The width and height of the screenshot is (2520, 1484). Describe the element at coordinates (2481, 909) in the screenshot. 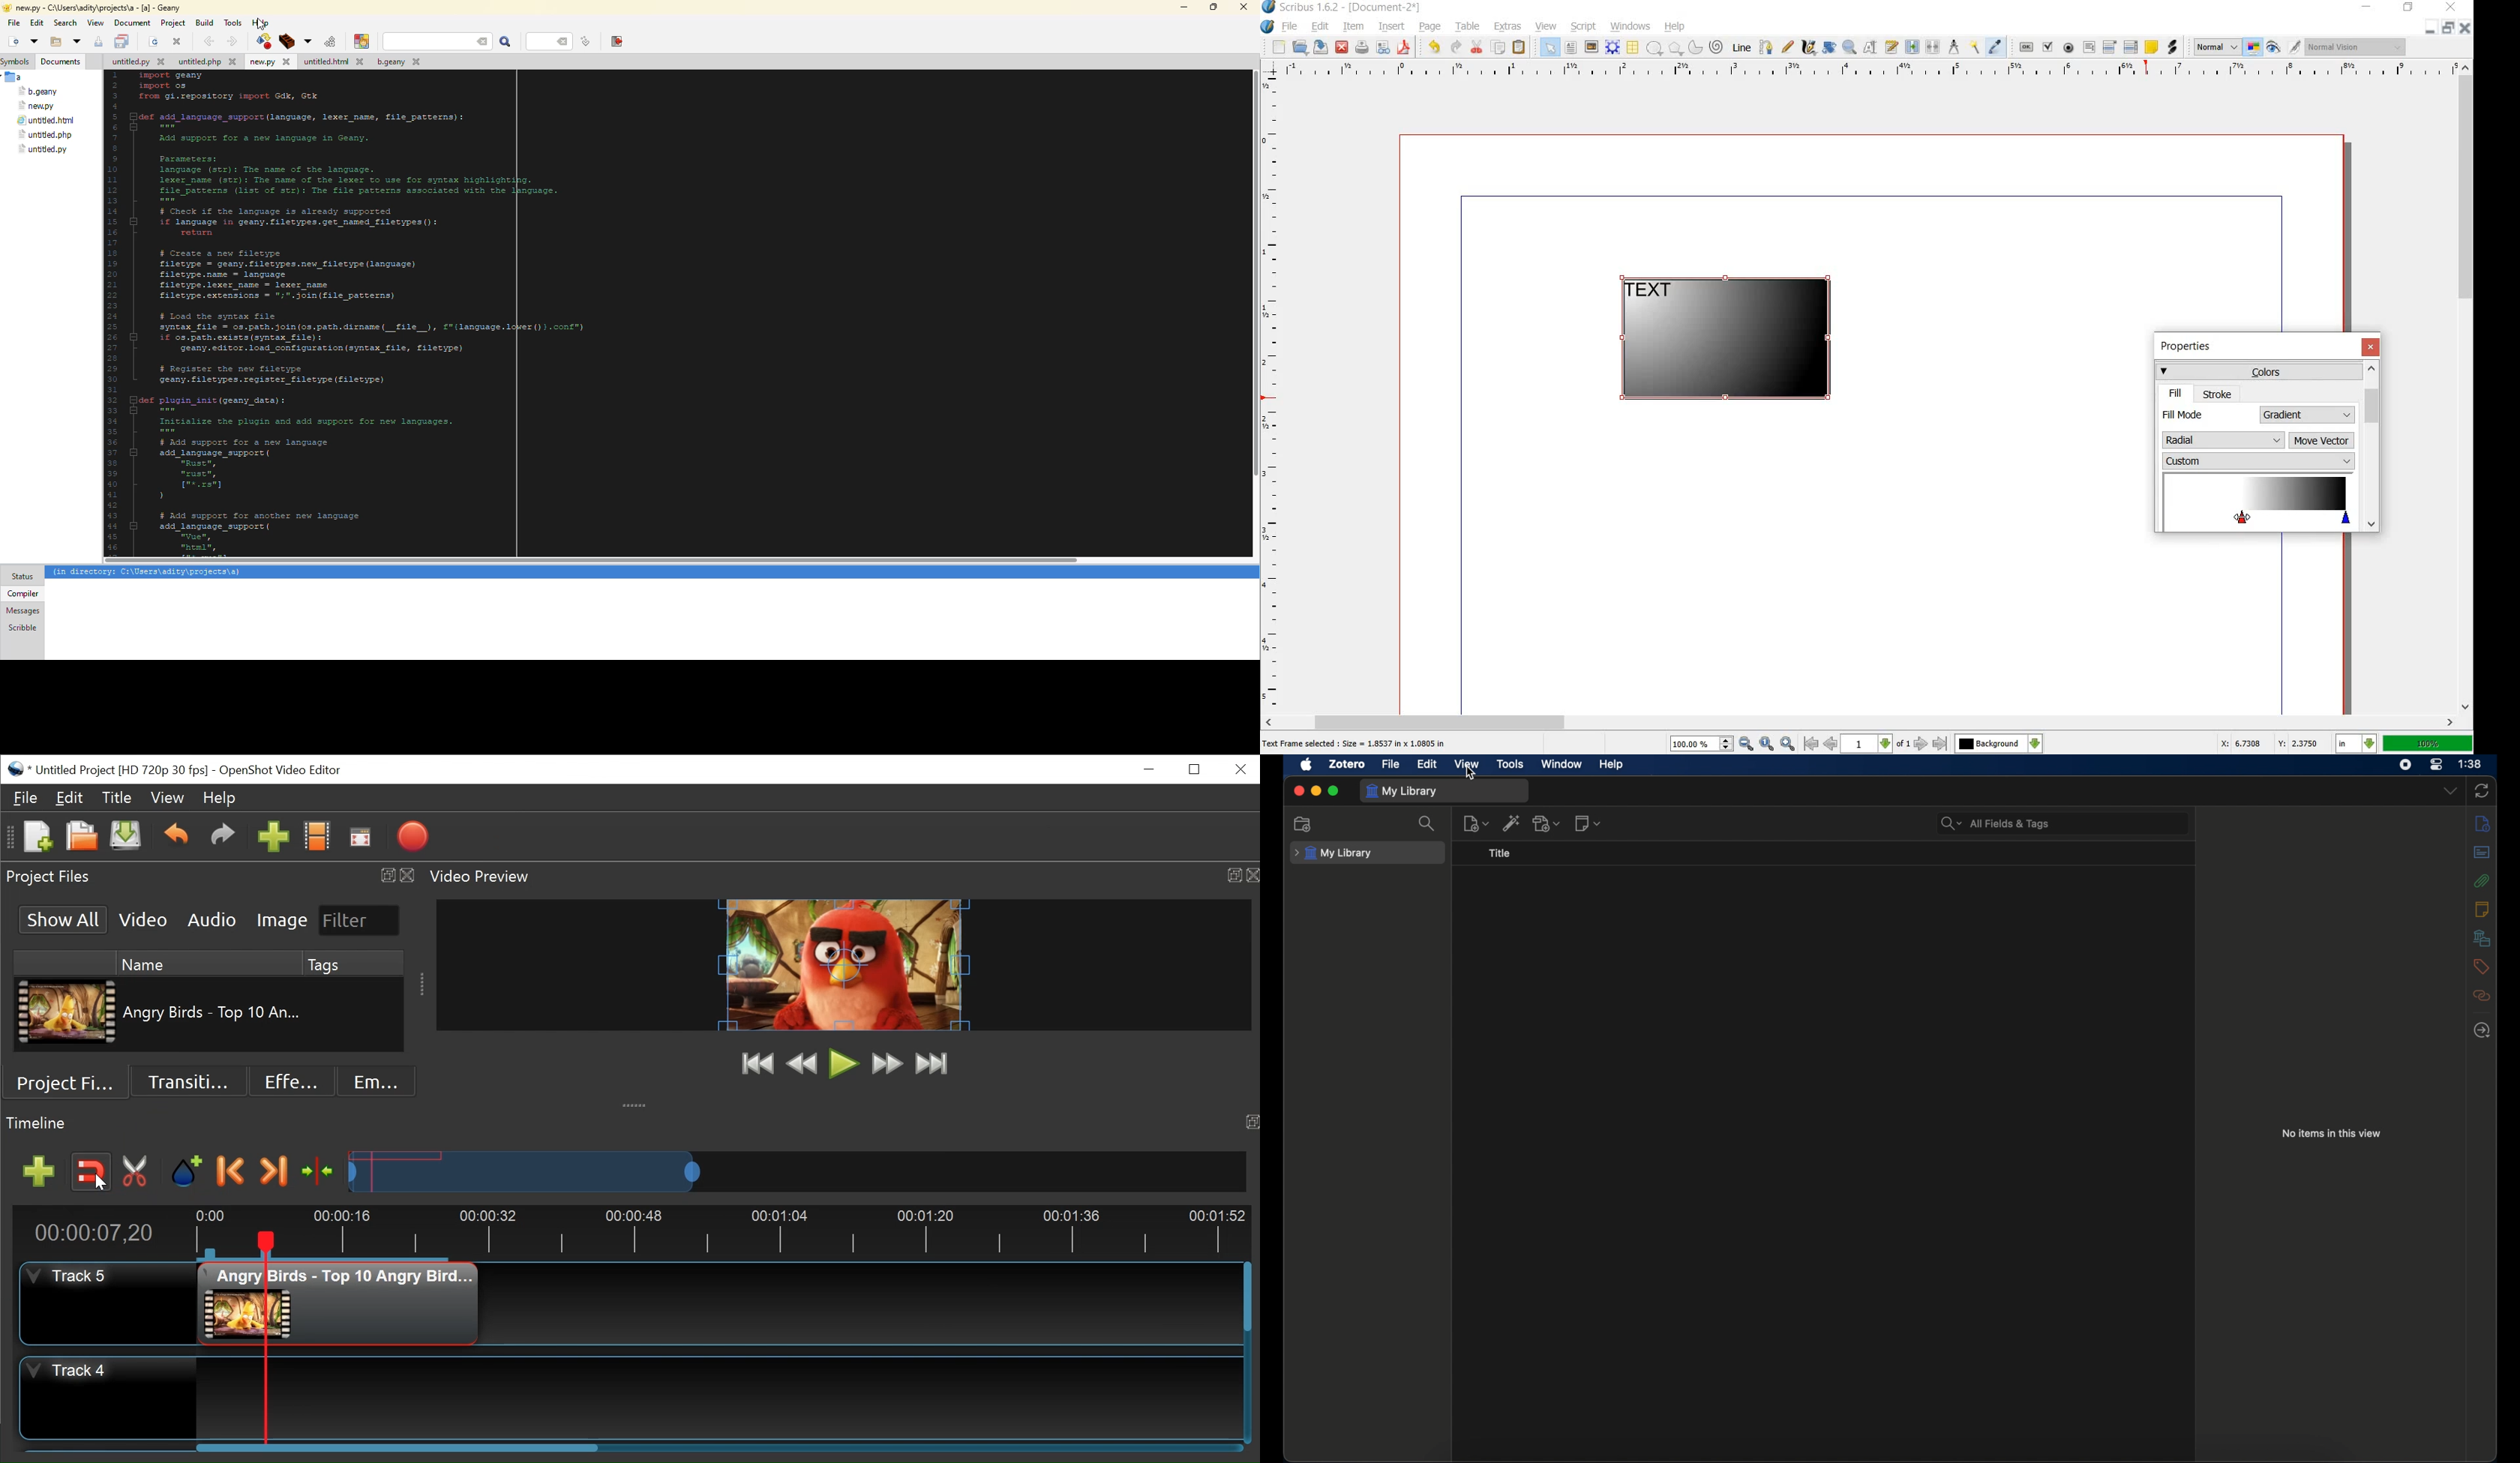

I see `notes` at that location.